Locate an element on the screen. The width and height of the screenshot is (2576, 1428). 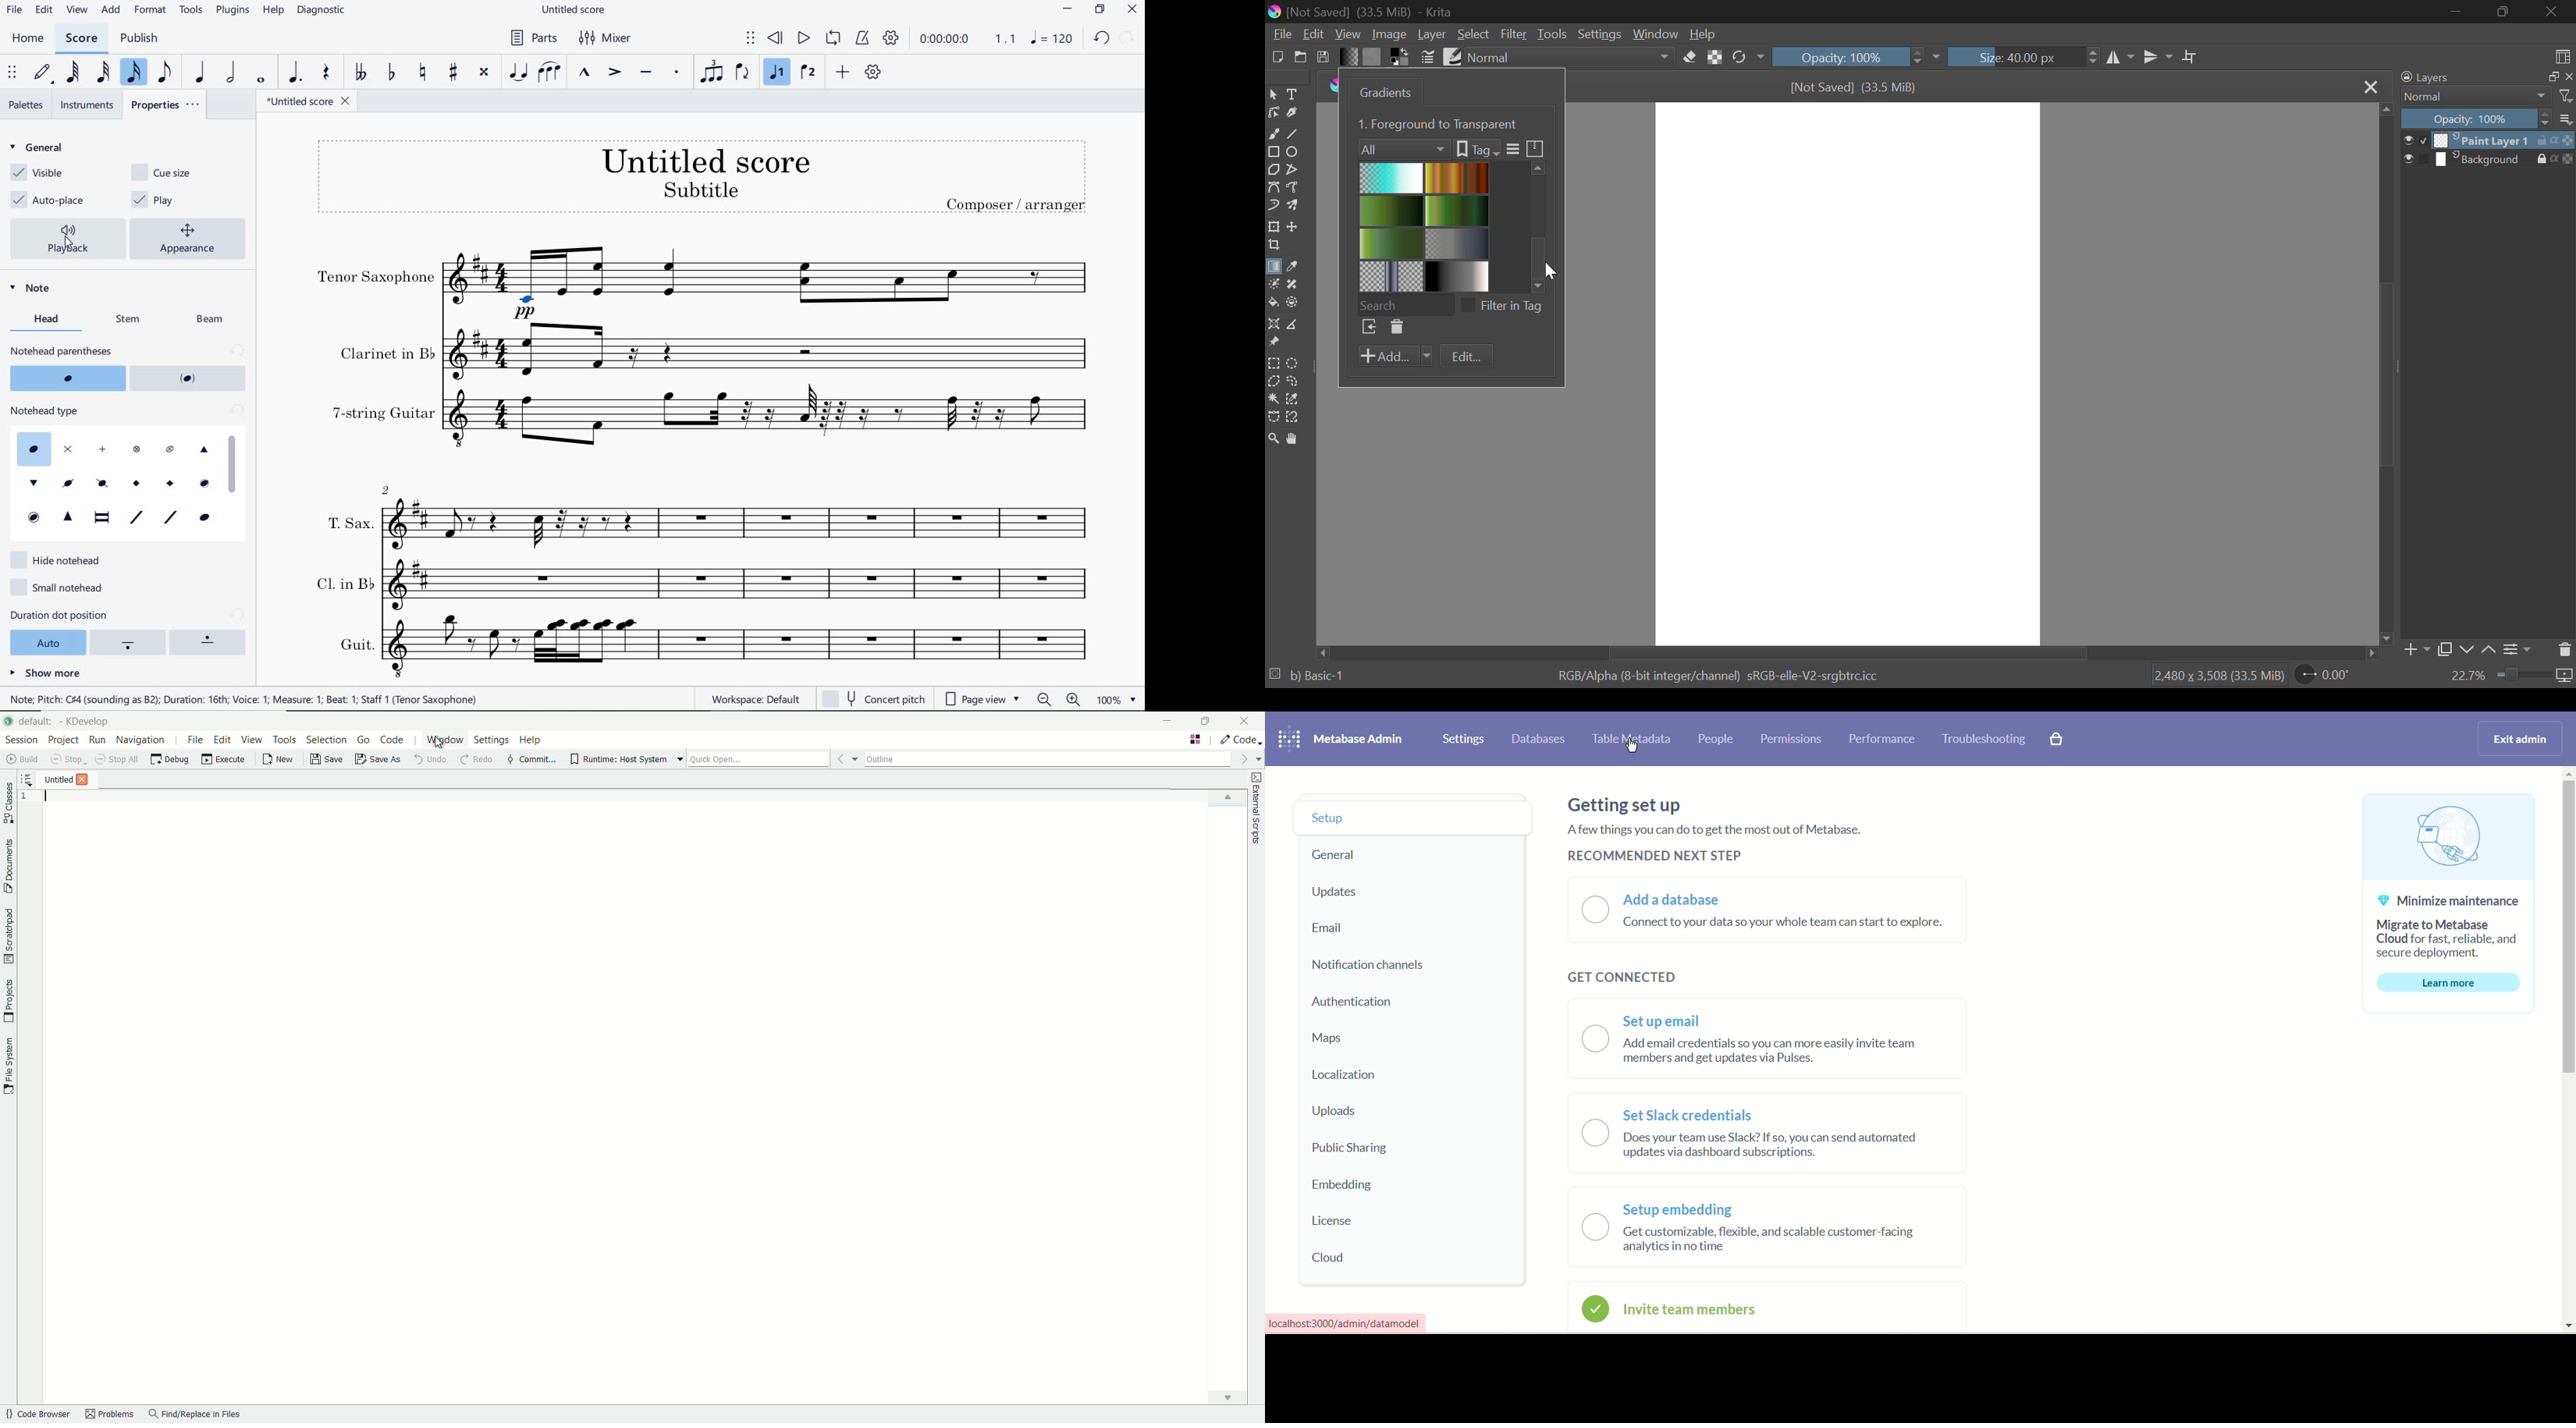
Freehand is located at coordinates (1273, 132).